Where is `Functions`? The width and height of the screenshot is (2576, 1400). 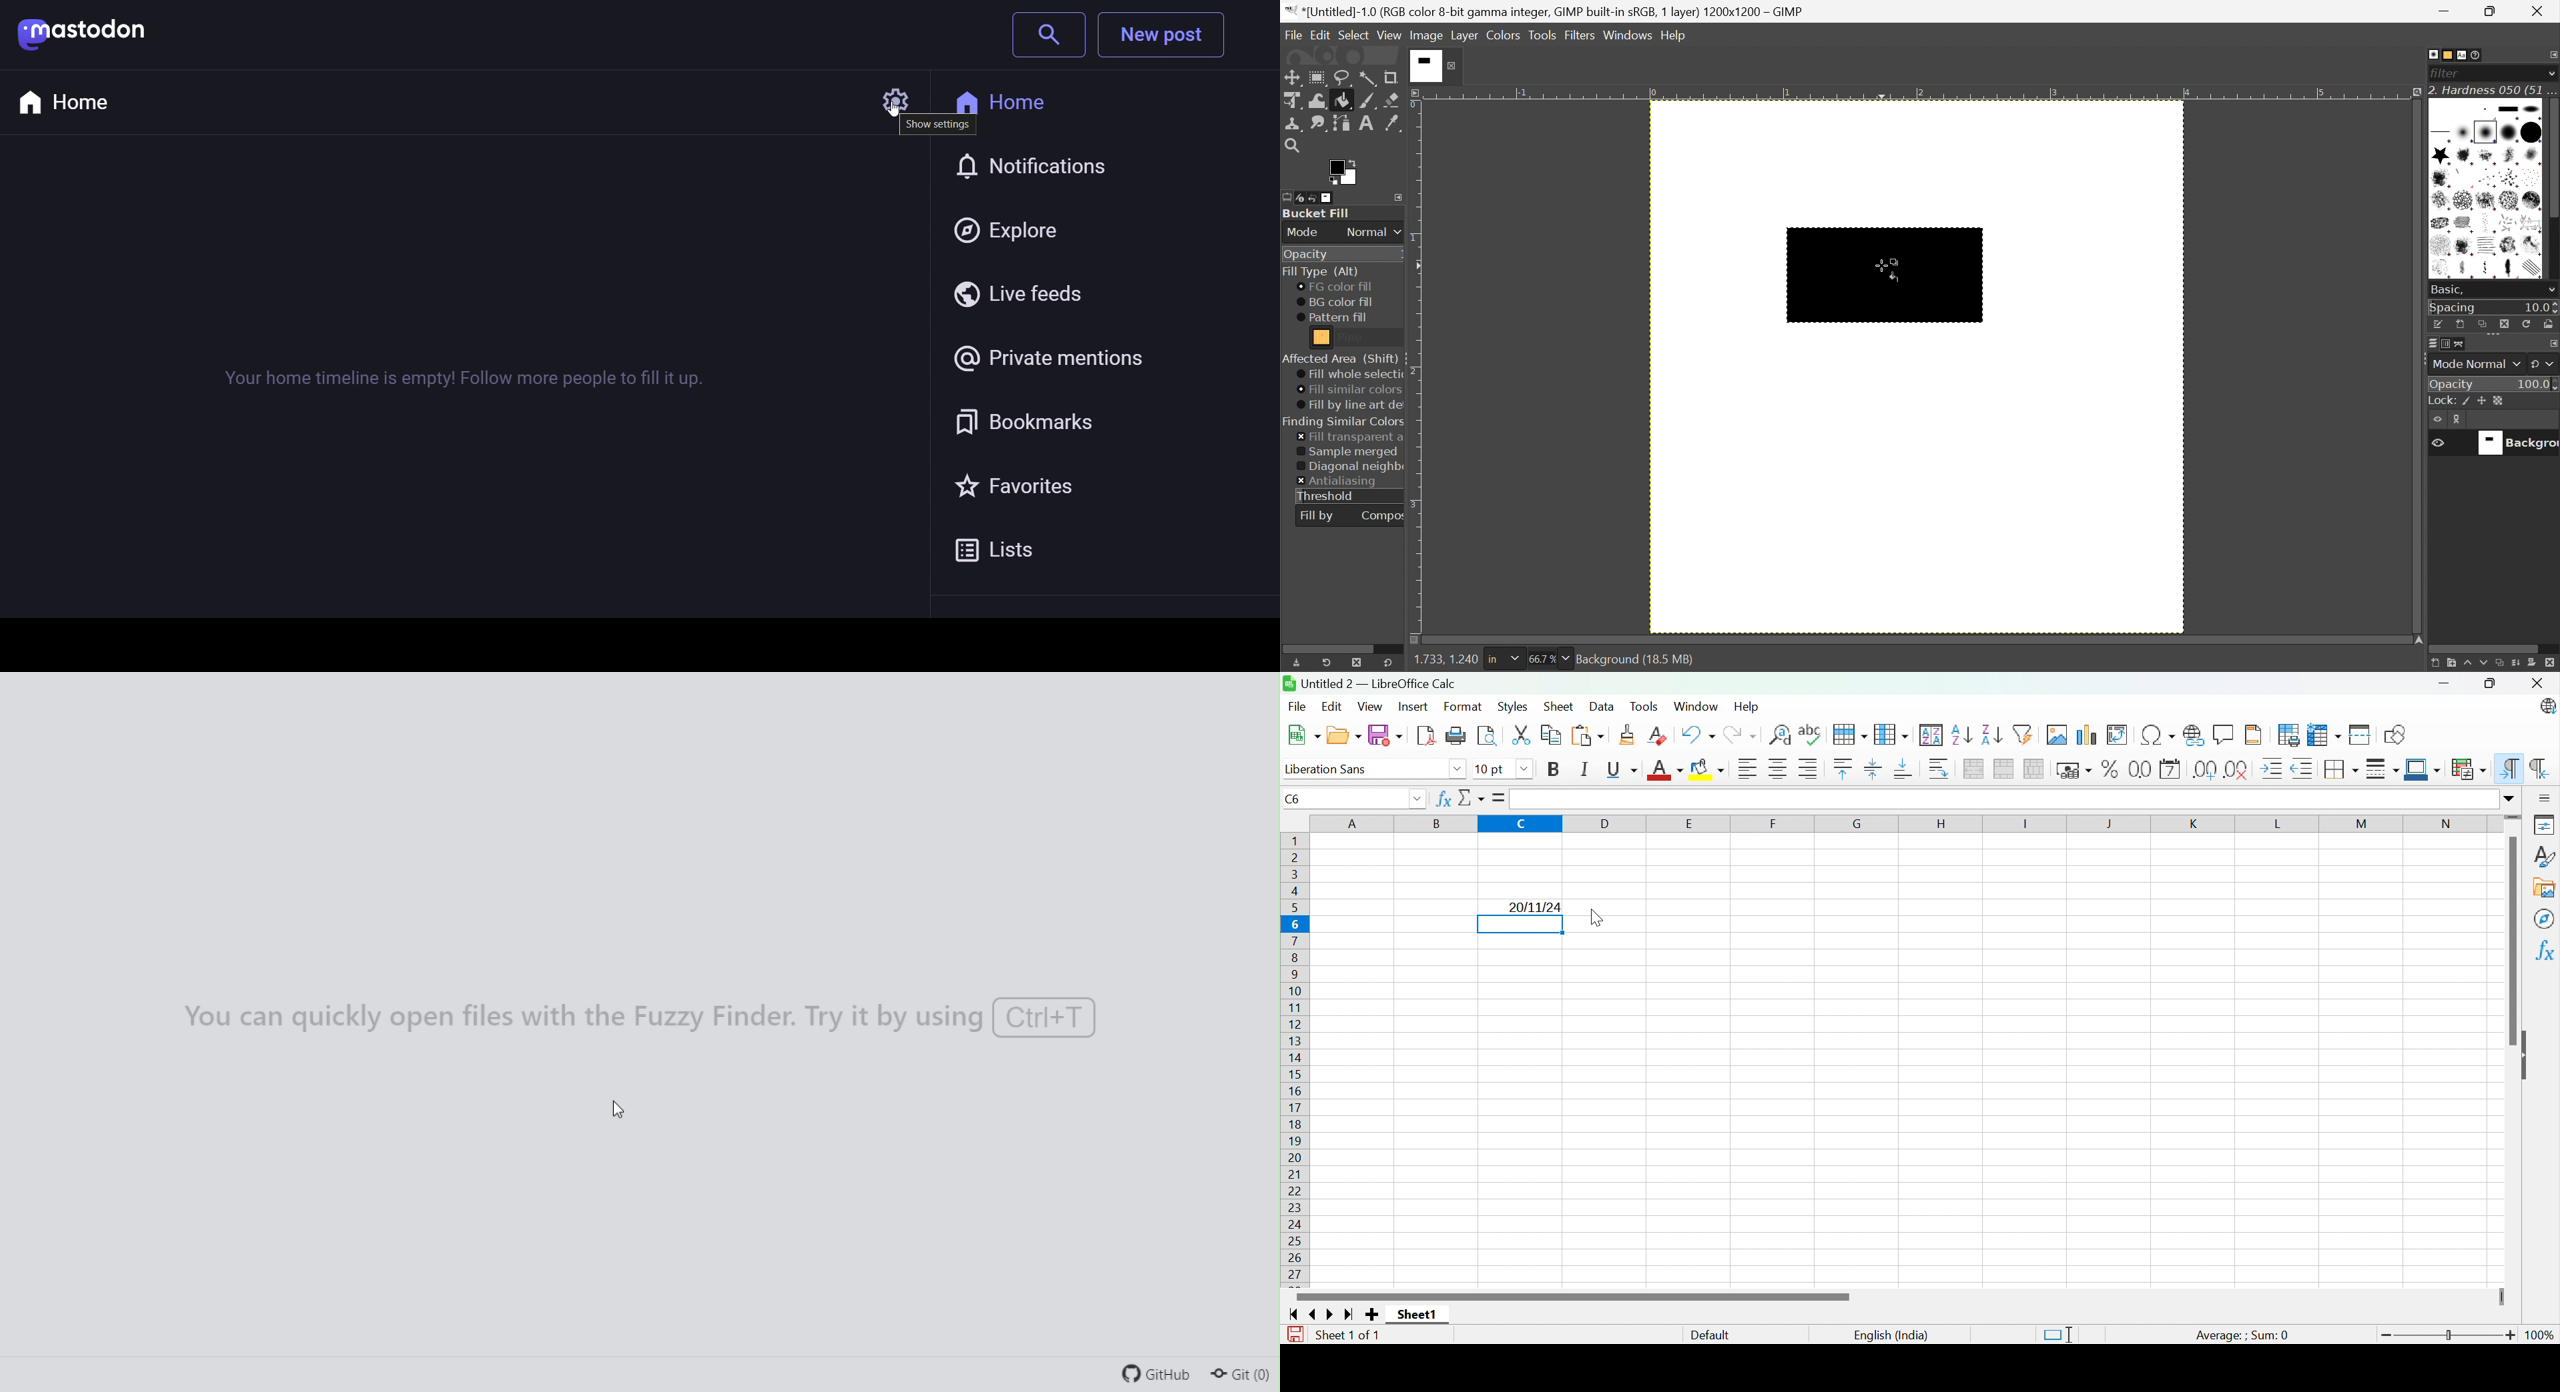
Functions is located at coordinates (2544, 953).